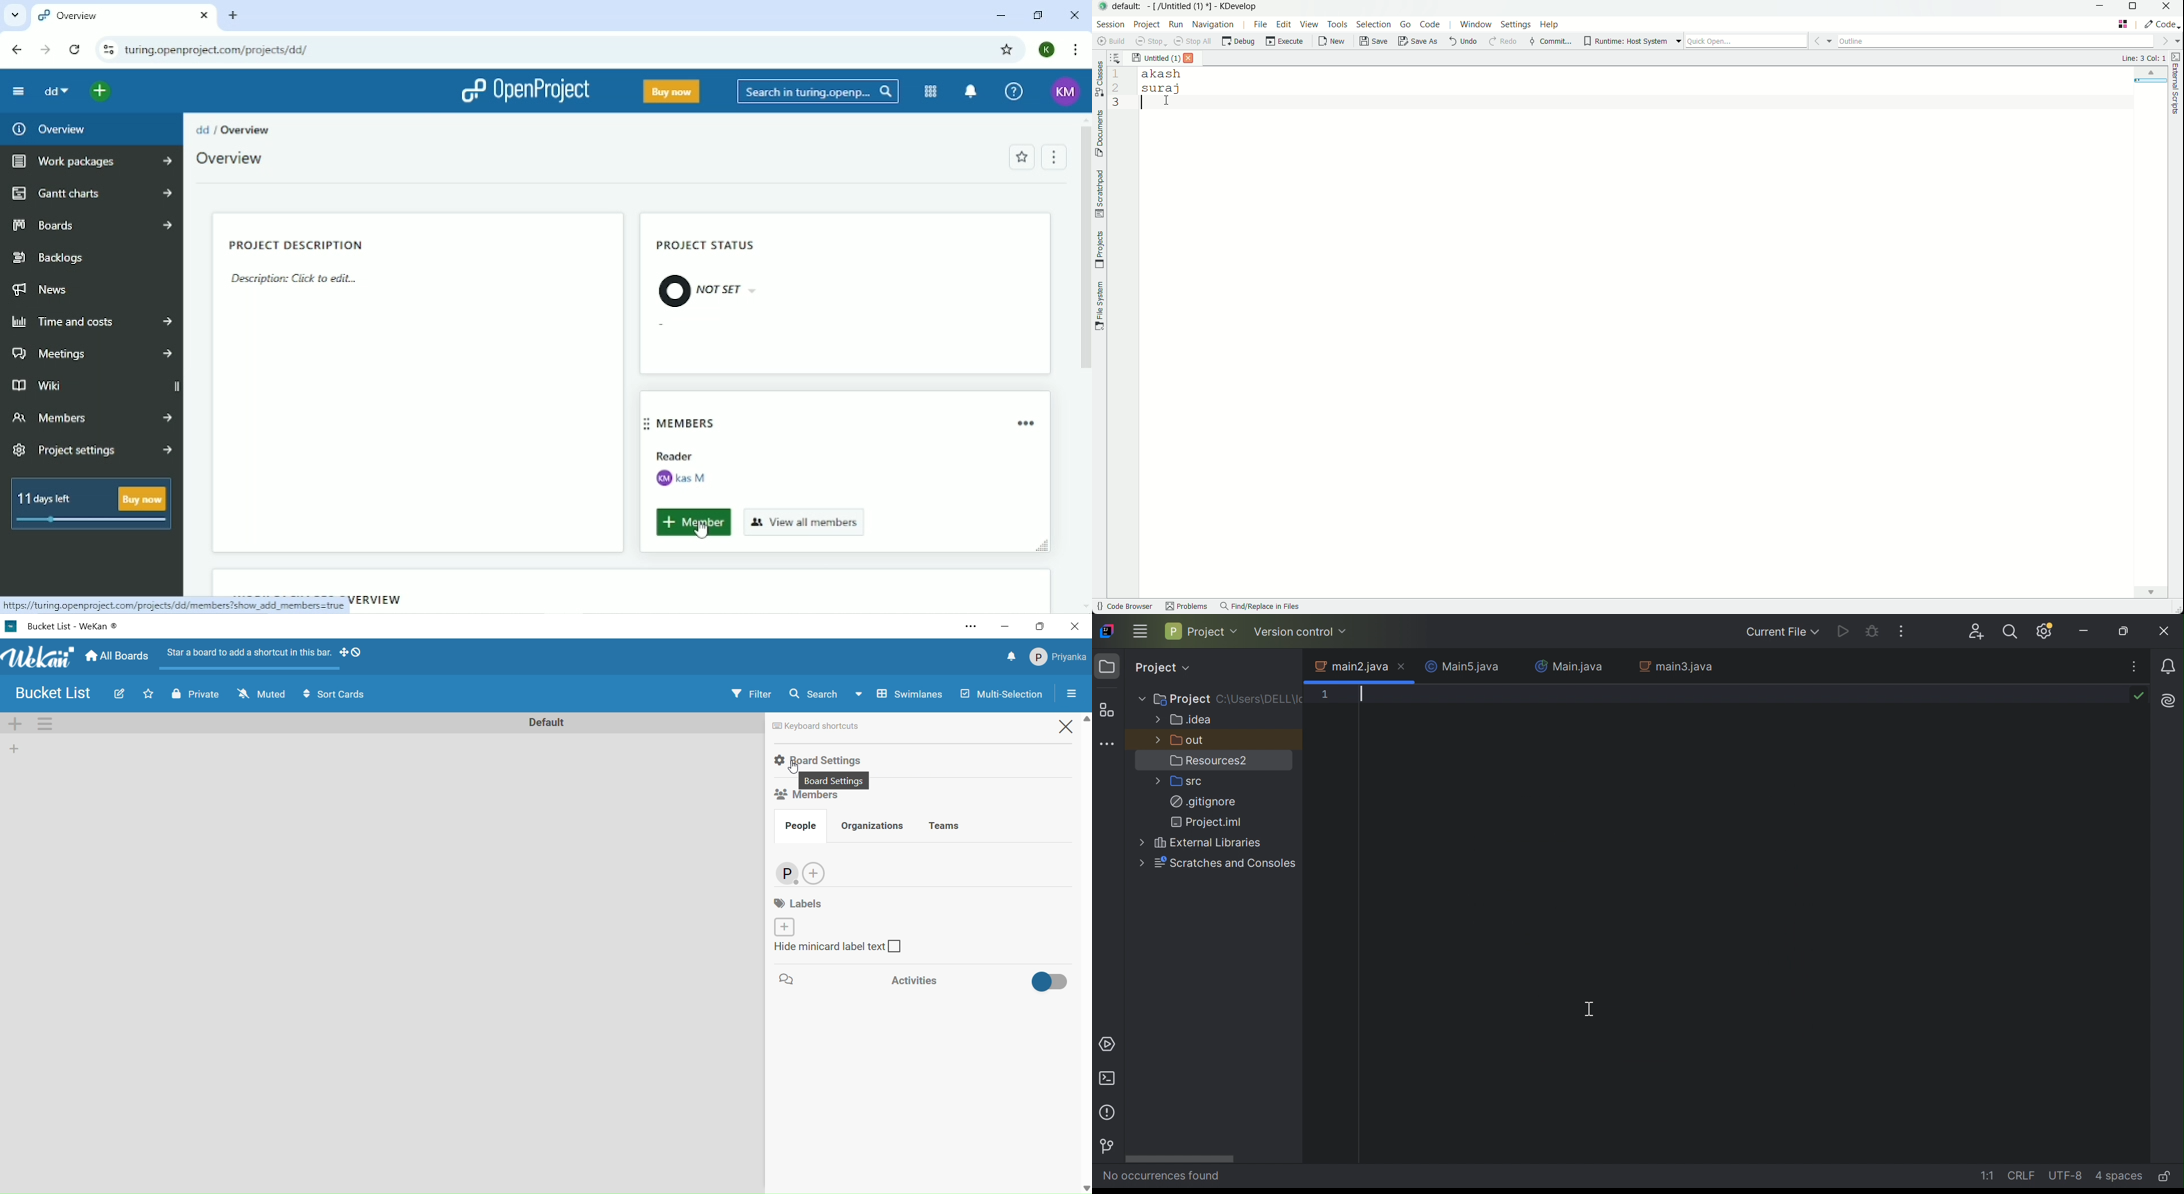 The width and height of the screenshot is (2184, 1204). Describe the element at coordinates (1006, 692) in the screenshot. I see `multi-selection` at that location.